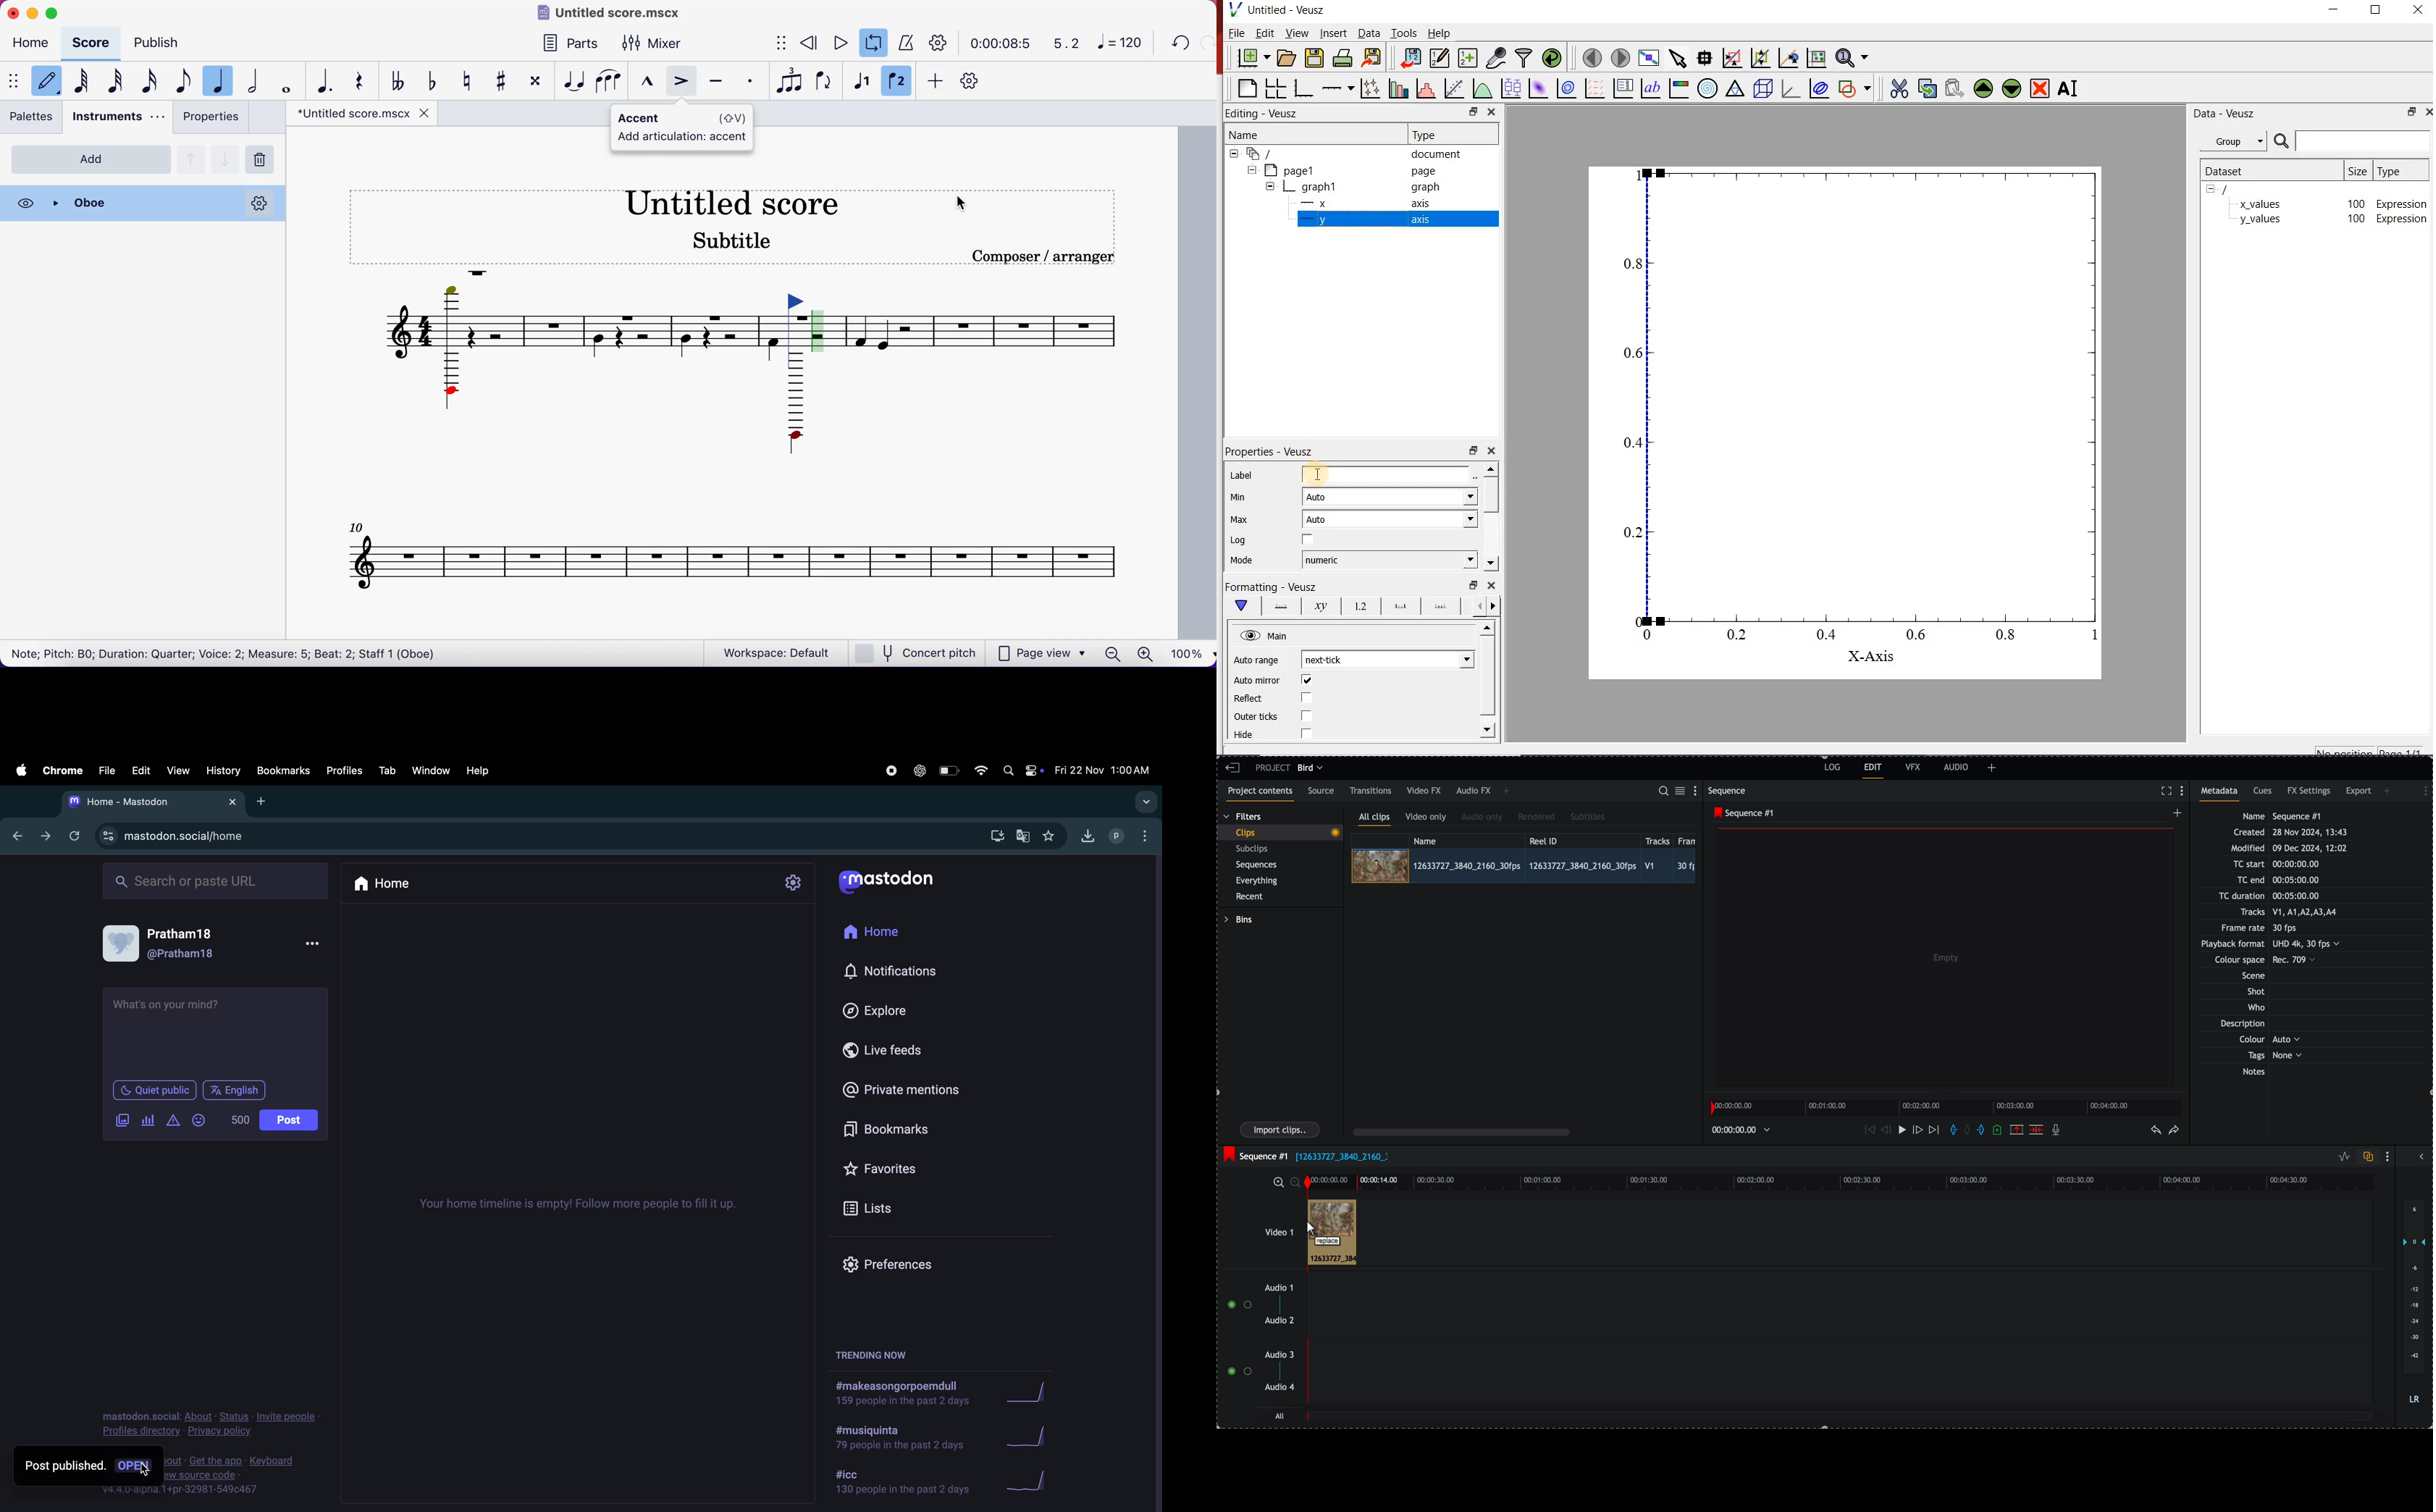 This screenshot has width=2436, height=1512. What do you see at coordinates (568, 41) in the screenshot?
I see `parts` at bounding box center [568, 41].